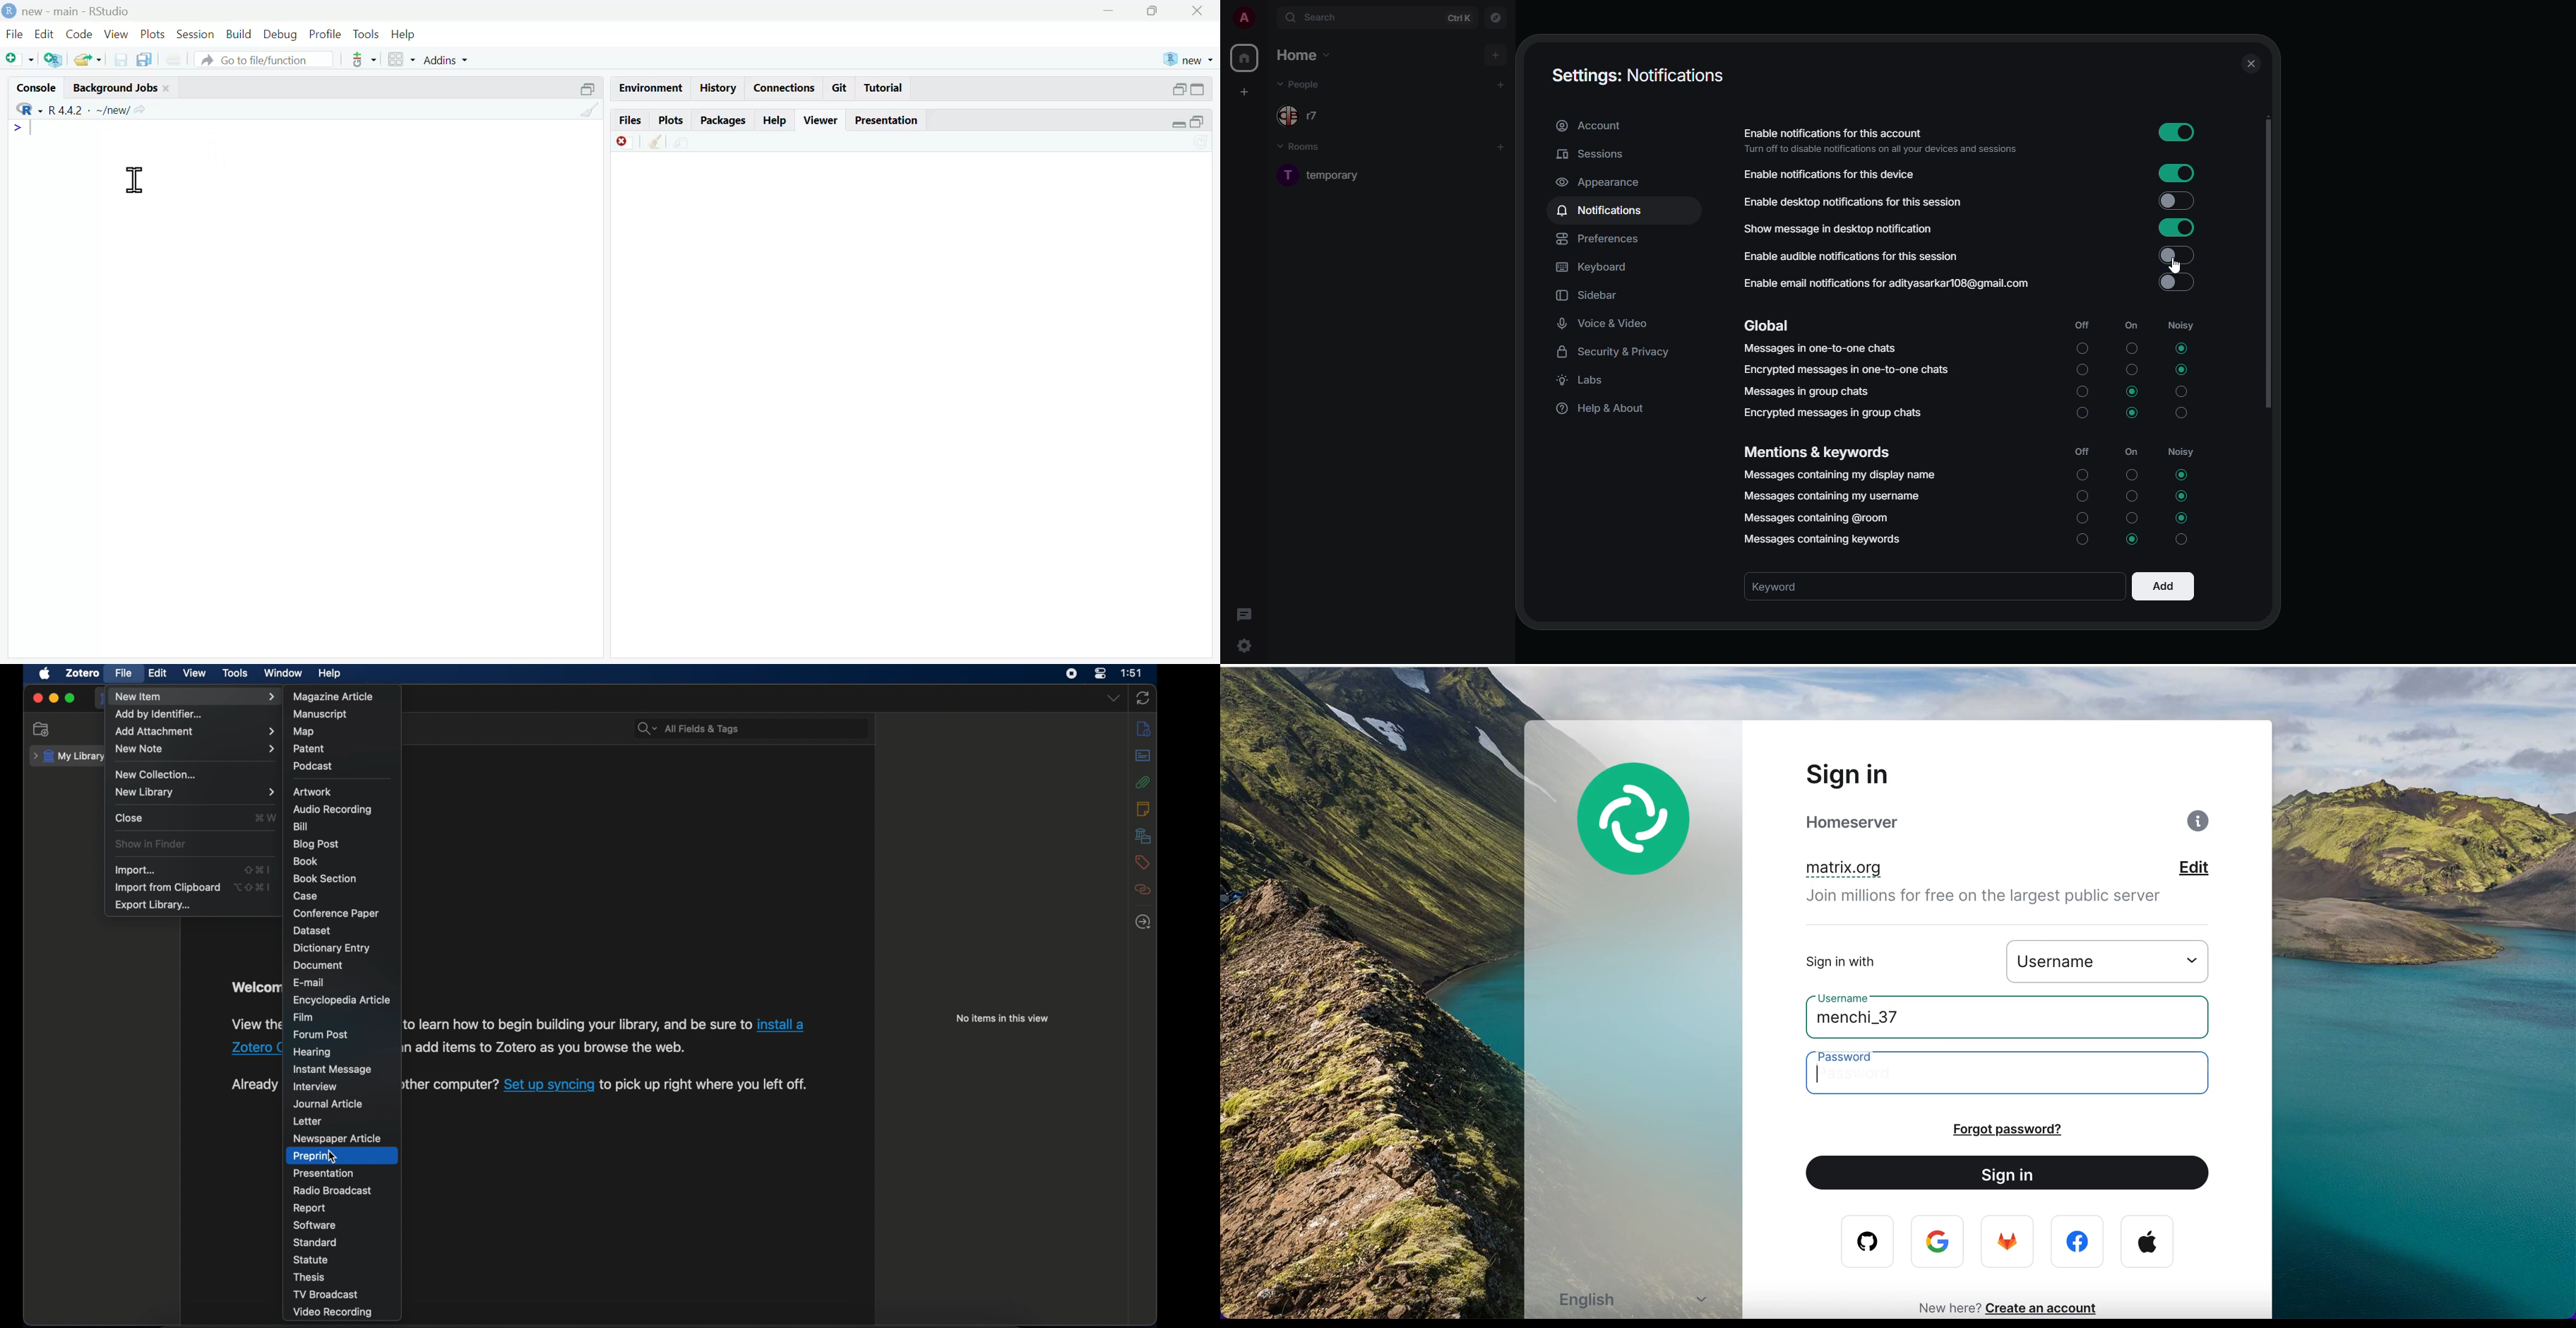 The height and width of the screenshot is (1344, 2576). What do you see at coordinates (325, 34) in the screenshot?
I see `Profile` at bounding box center [325, 34].